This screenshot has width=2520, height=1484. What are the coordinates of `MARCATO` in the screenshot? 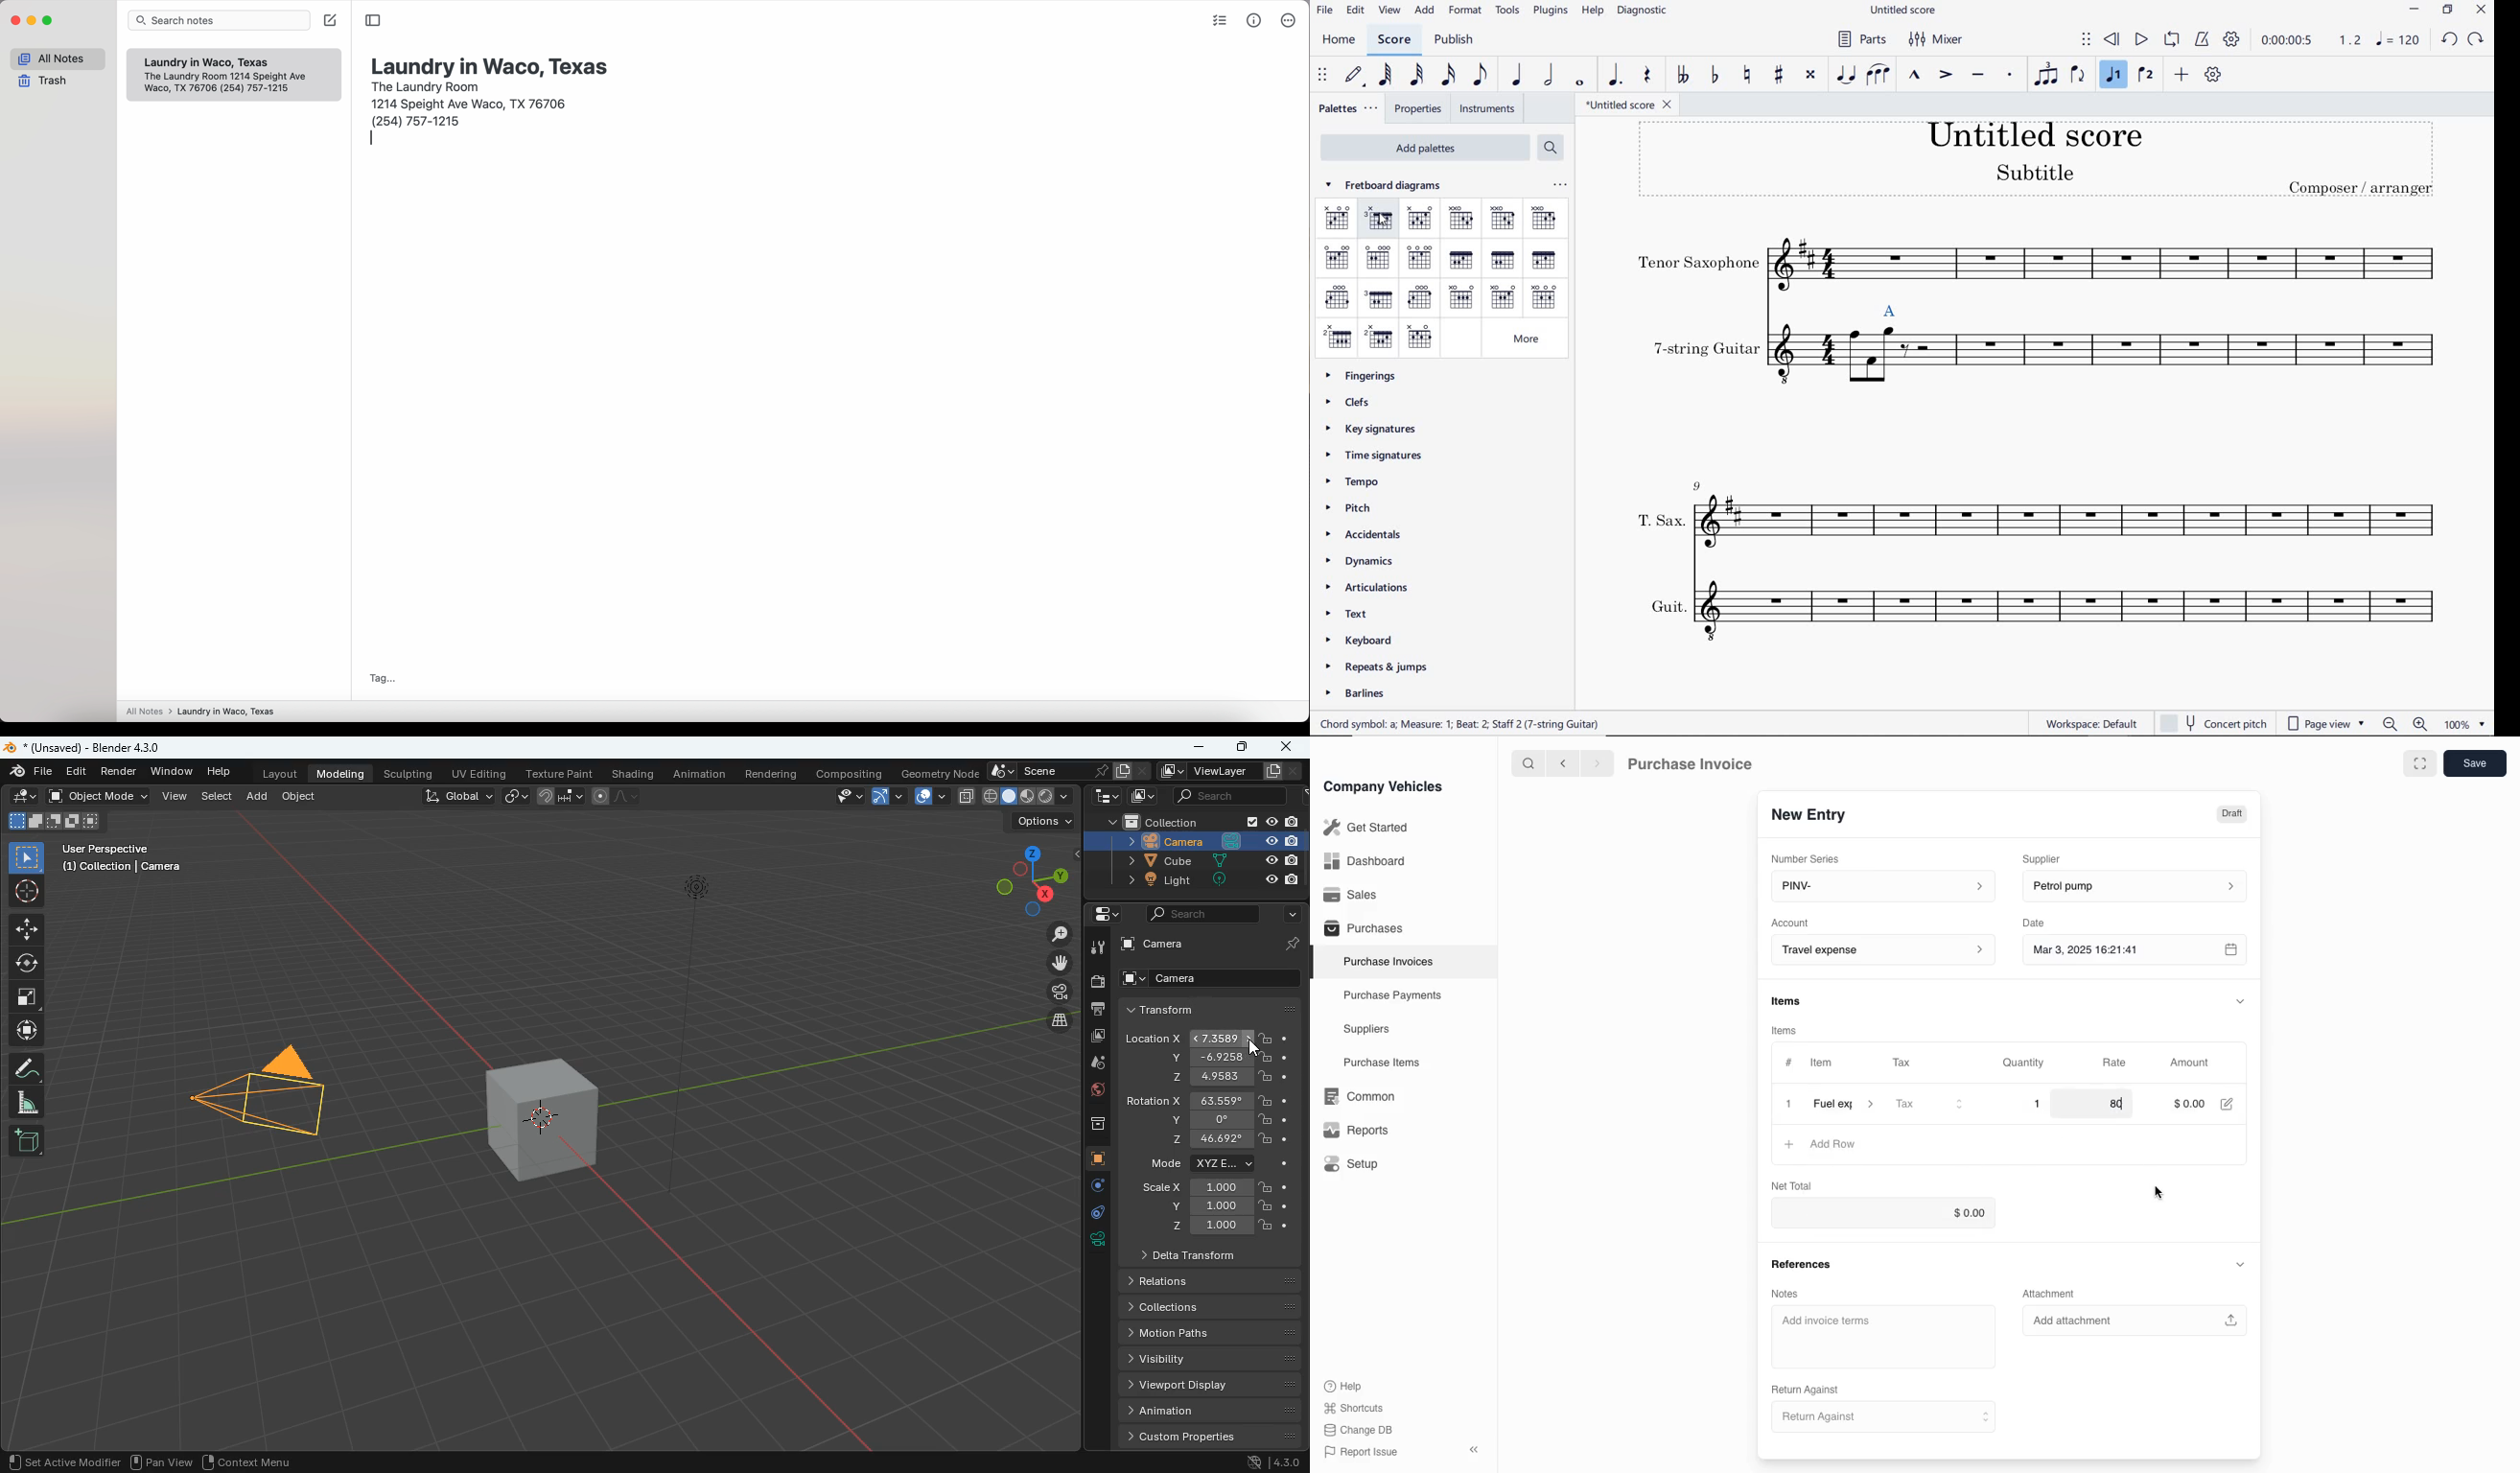 It's located at (1914, 75).